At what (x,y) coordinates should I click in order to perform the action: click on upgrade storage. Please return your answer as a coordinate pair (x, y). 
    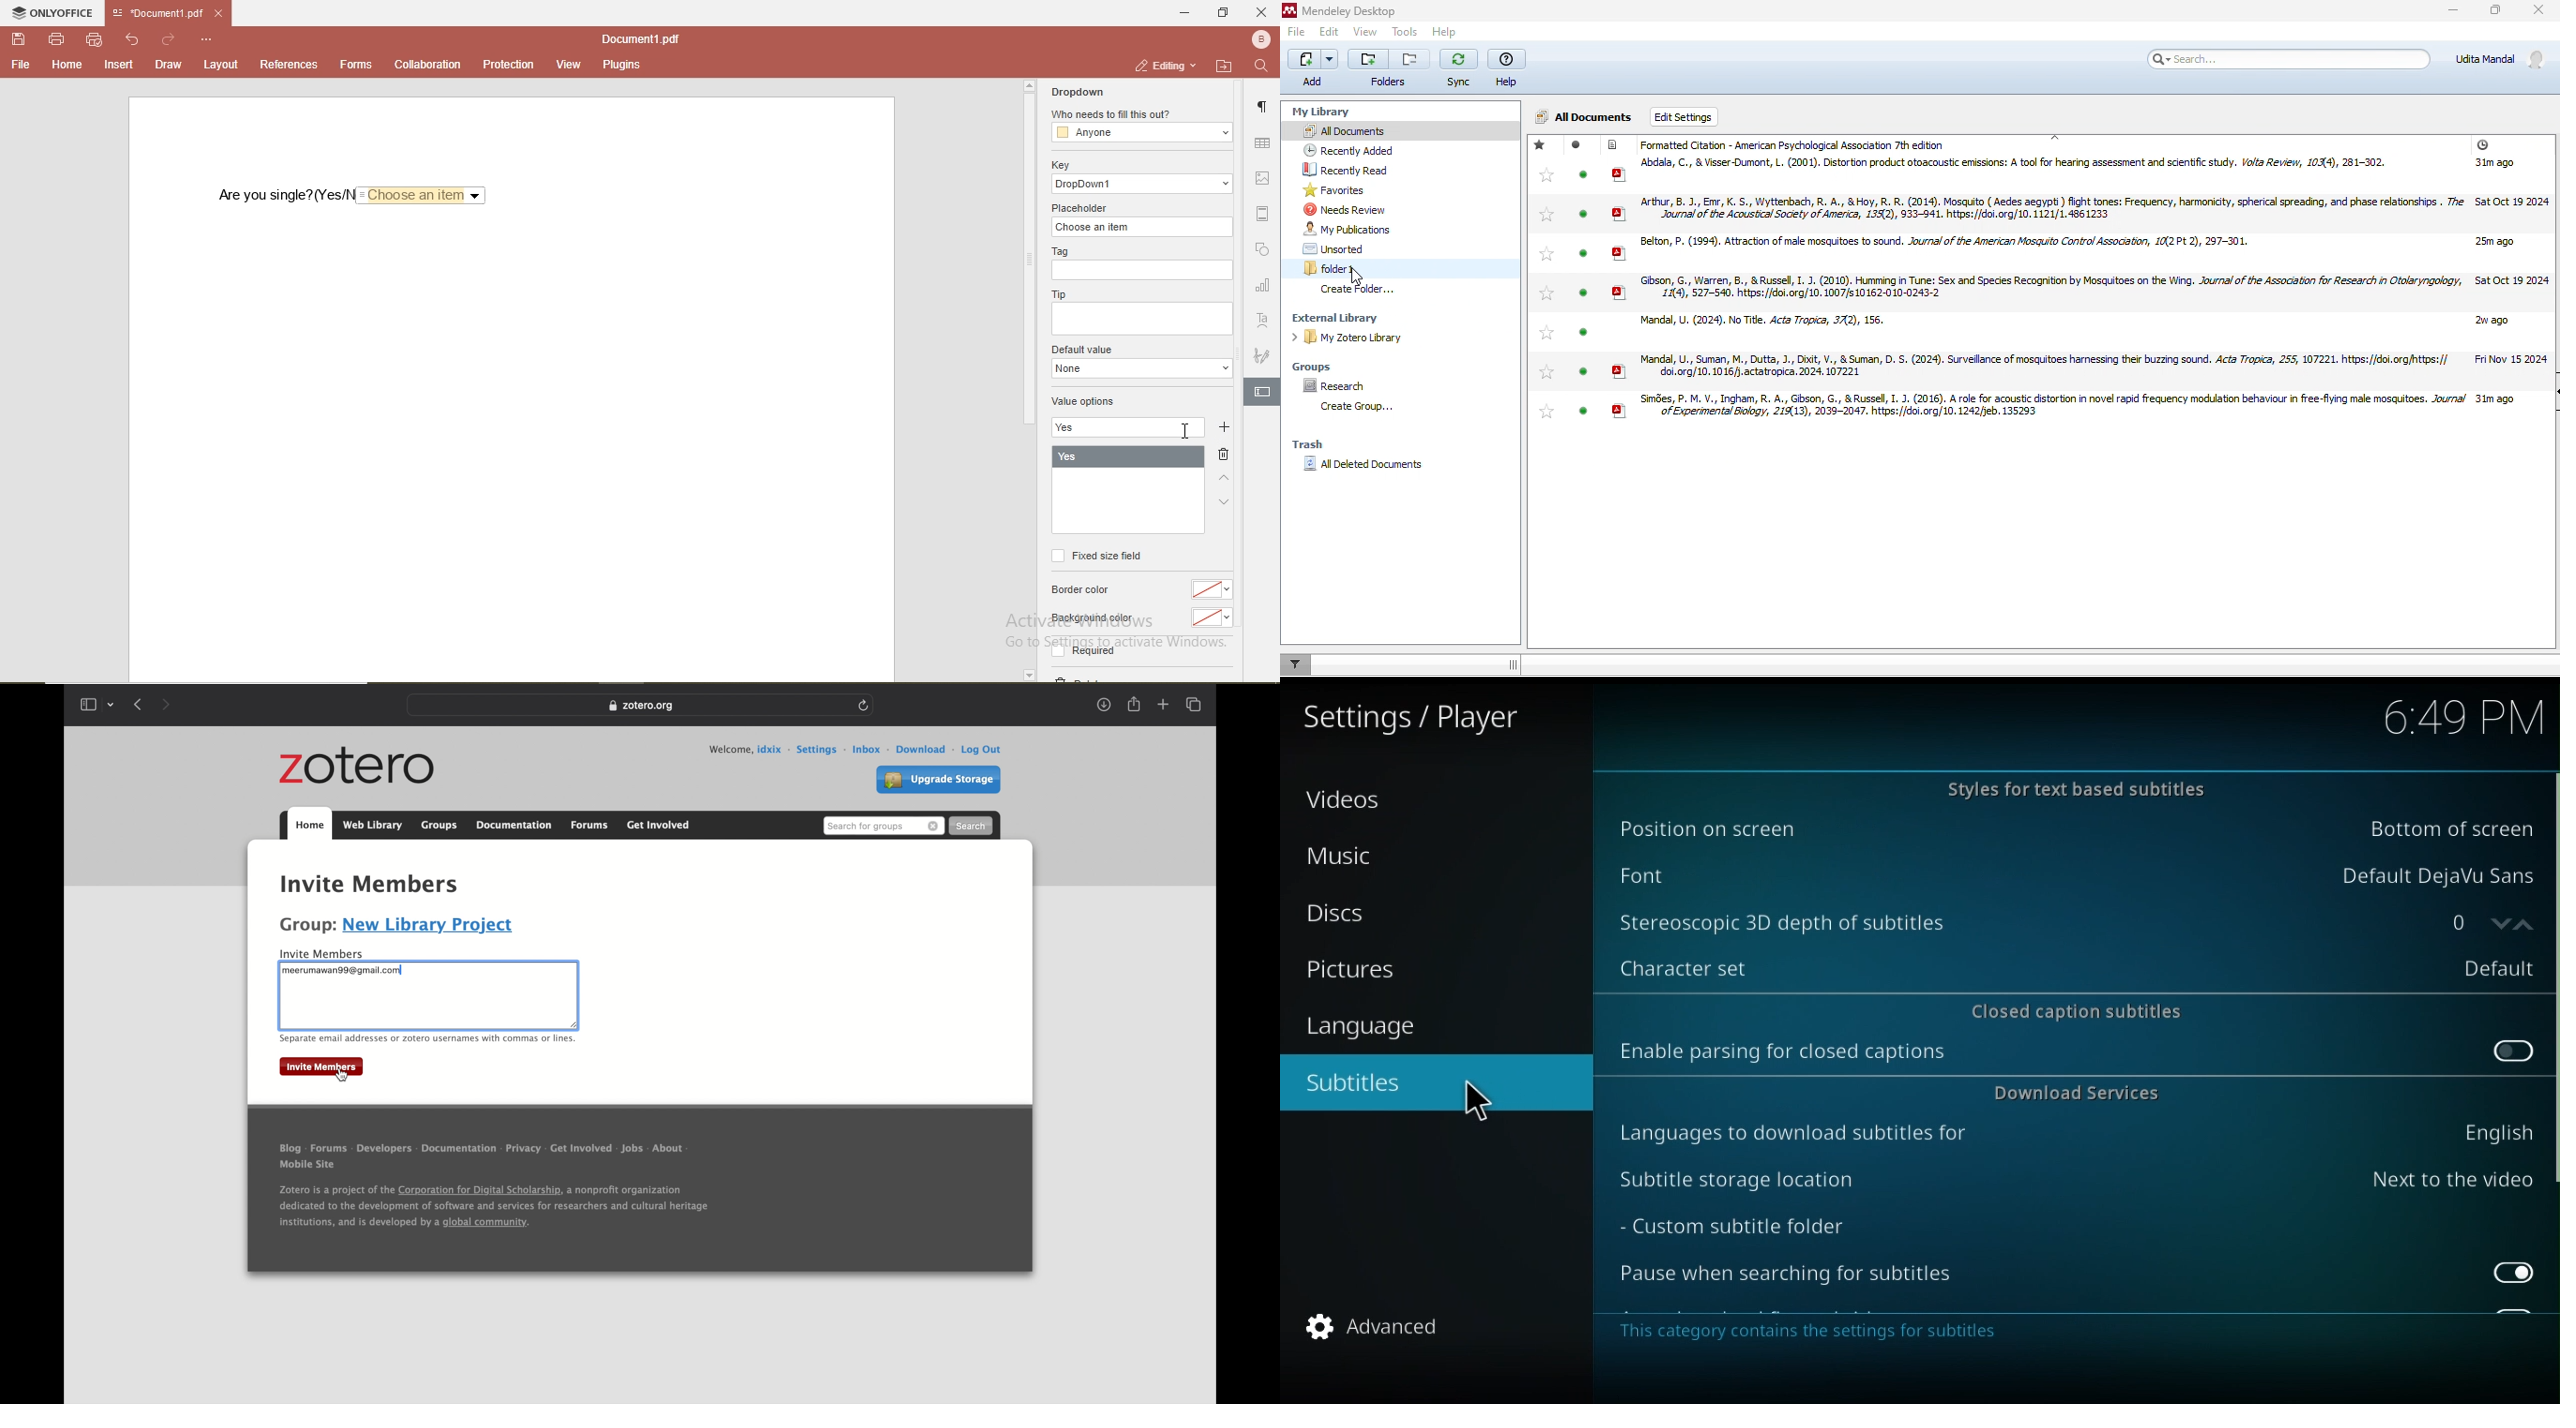
    Looking at the image, I should click on (937, 781).